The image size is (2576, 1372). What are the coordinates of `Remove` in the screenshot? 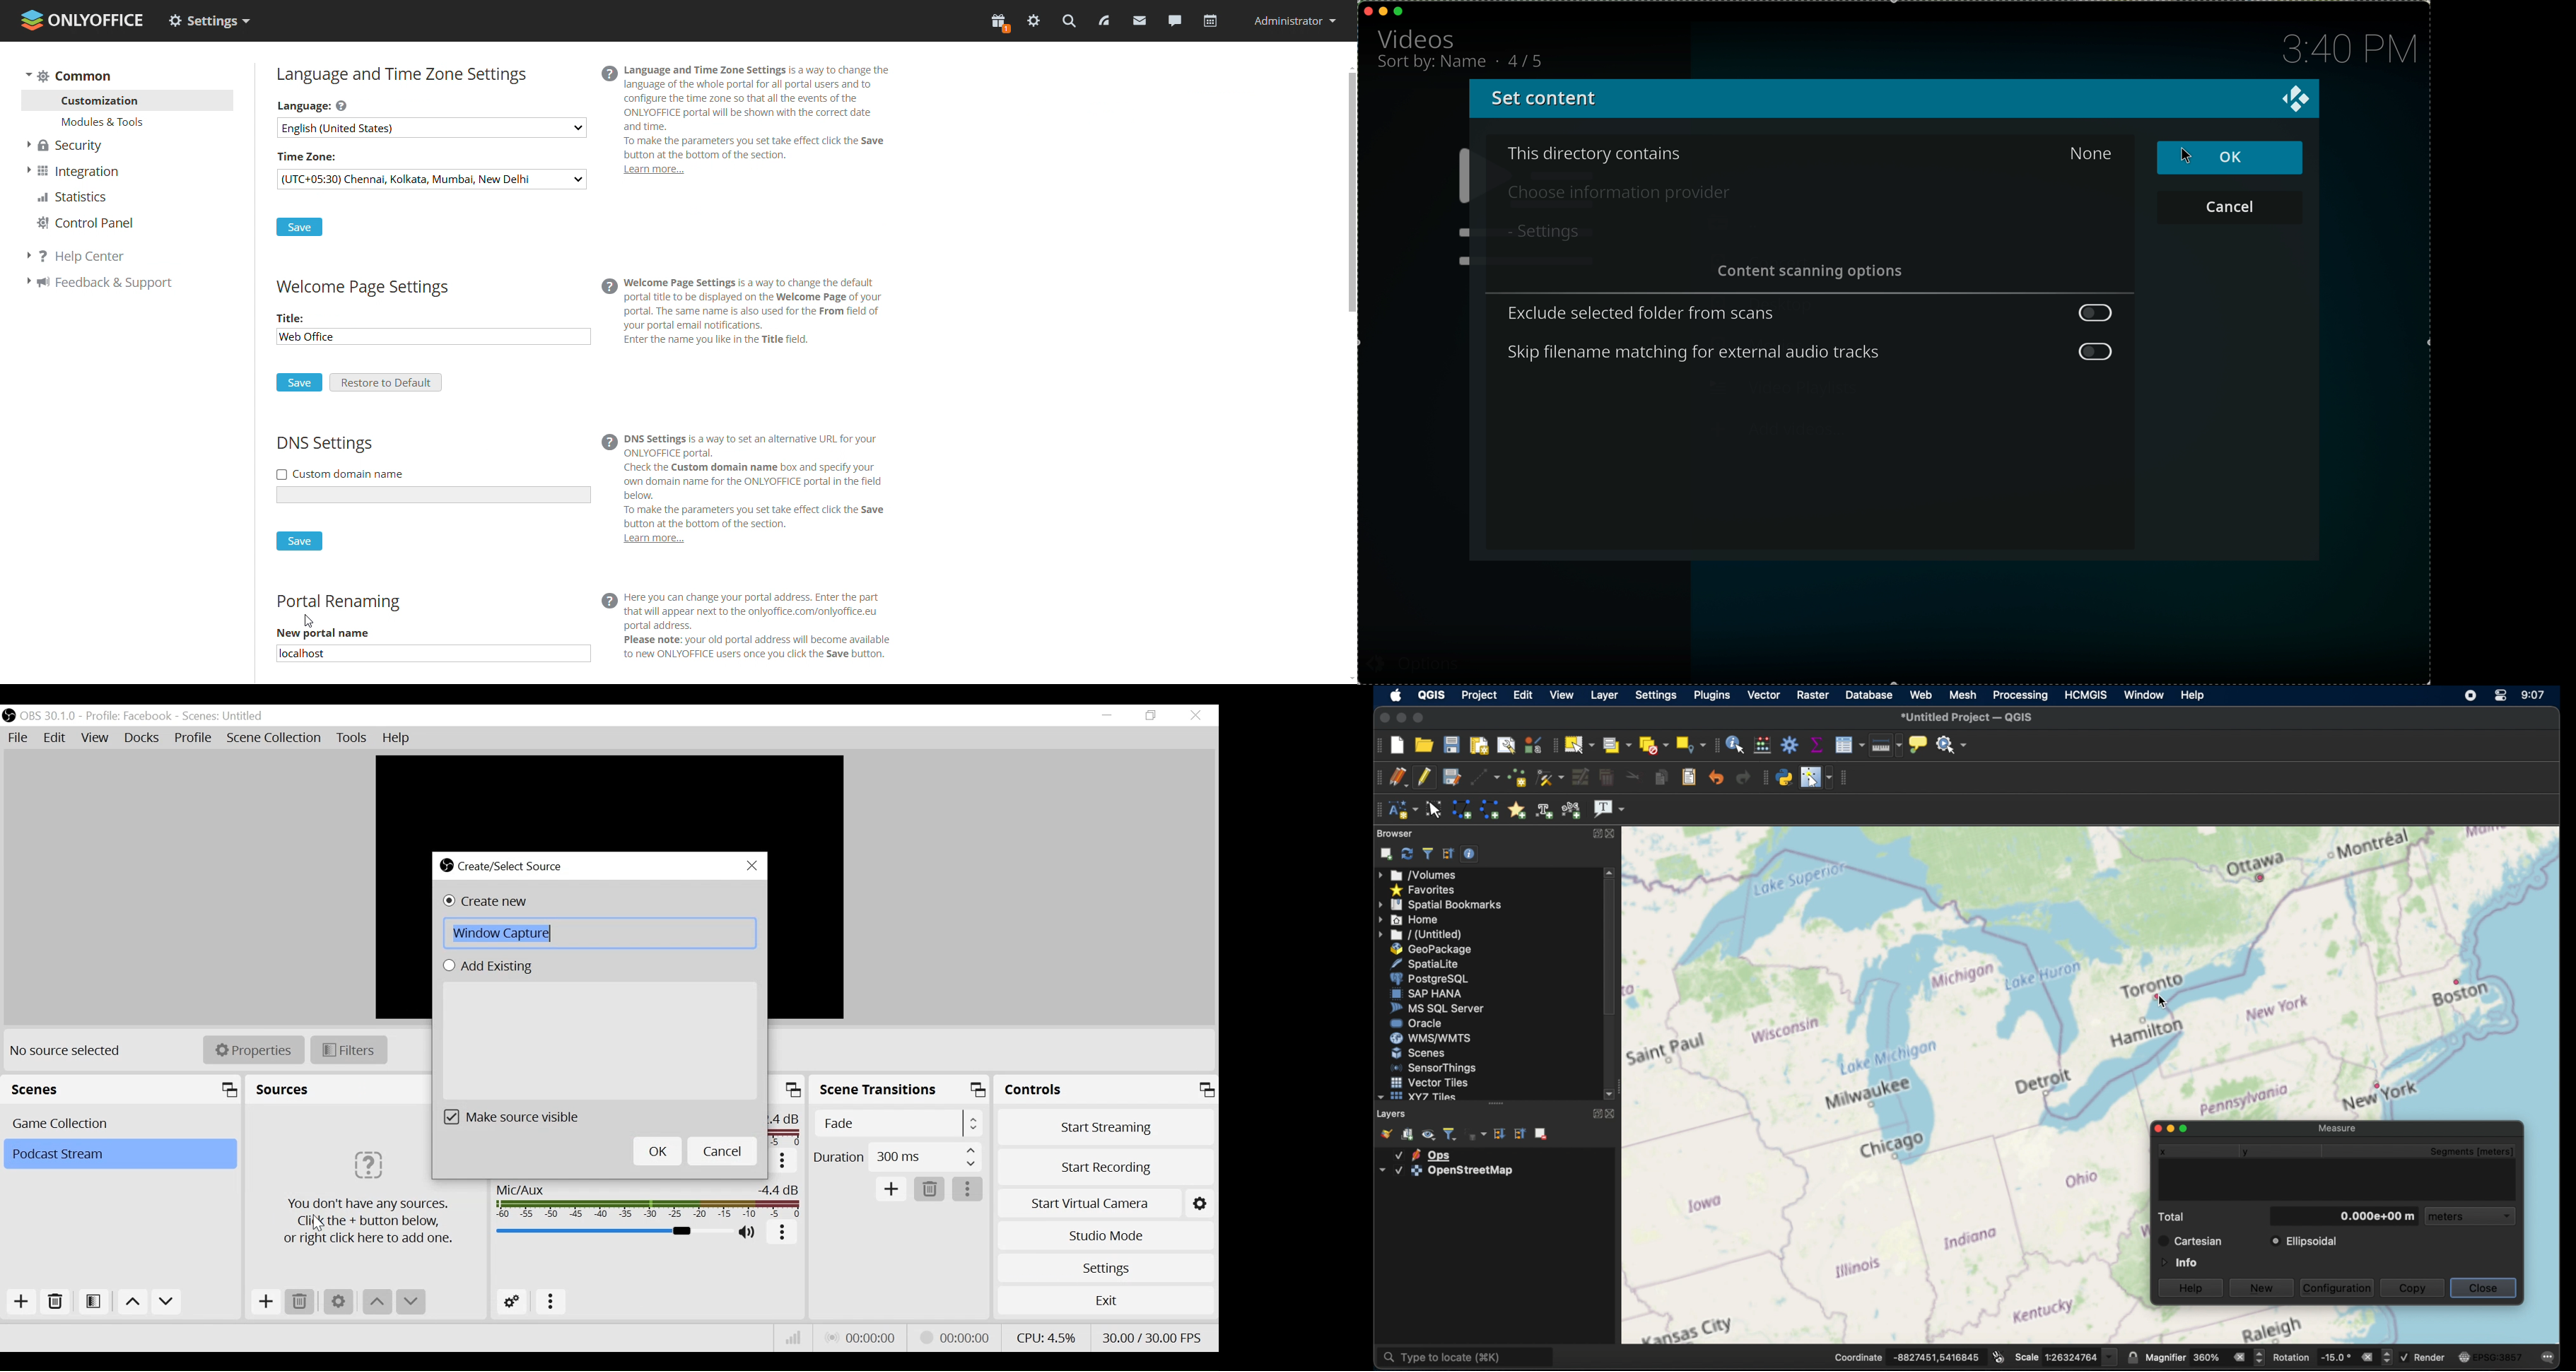 It's located at (54, 1301).